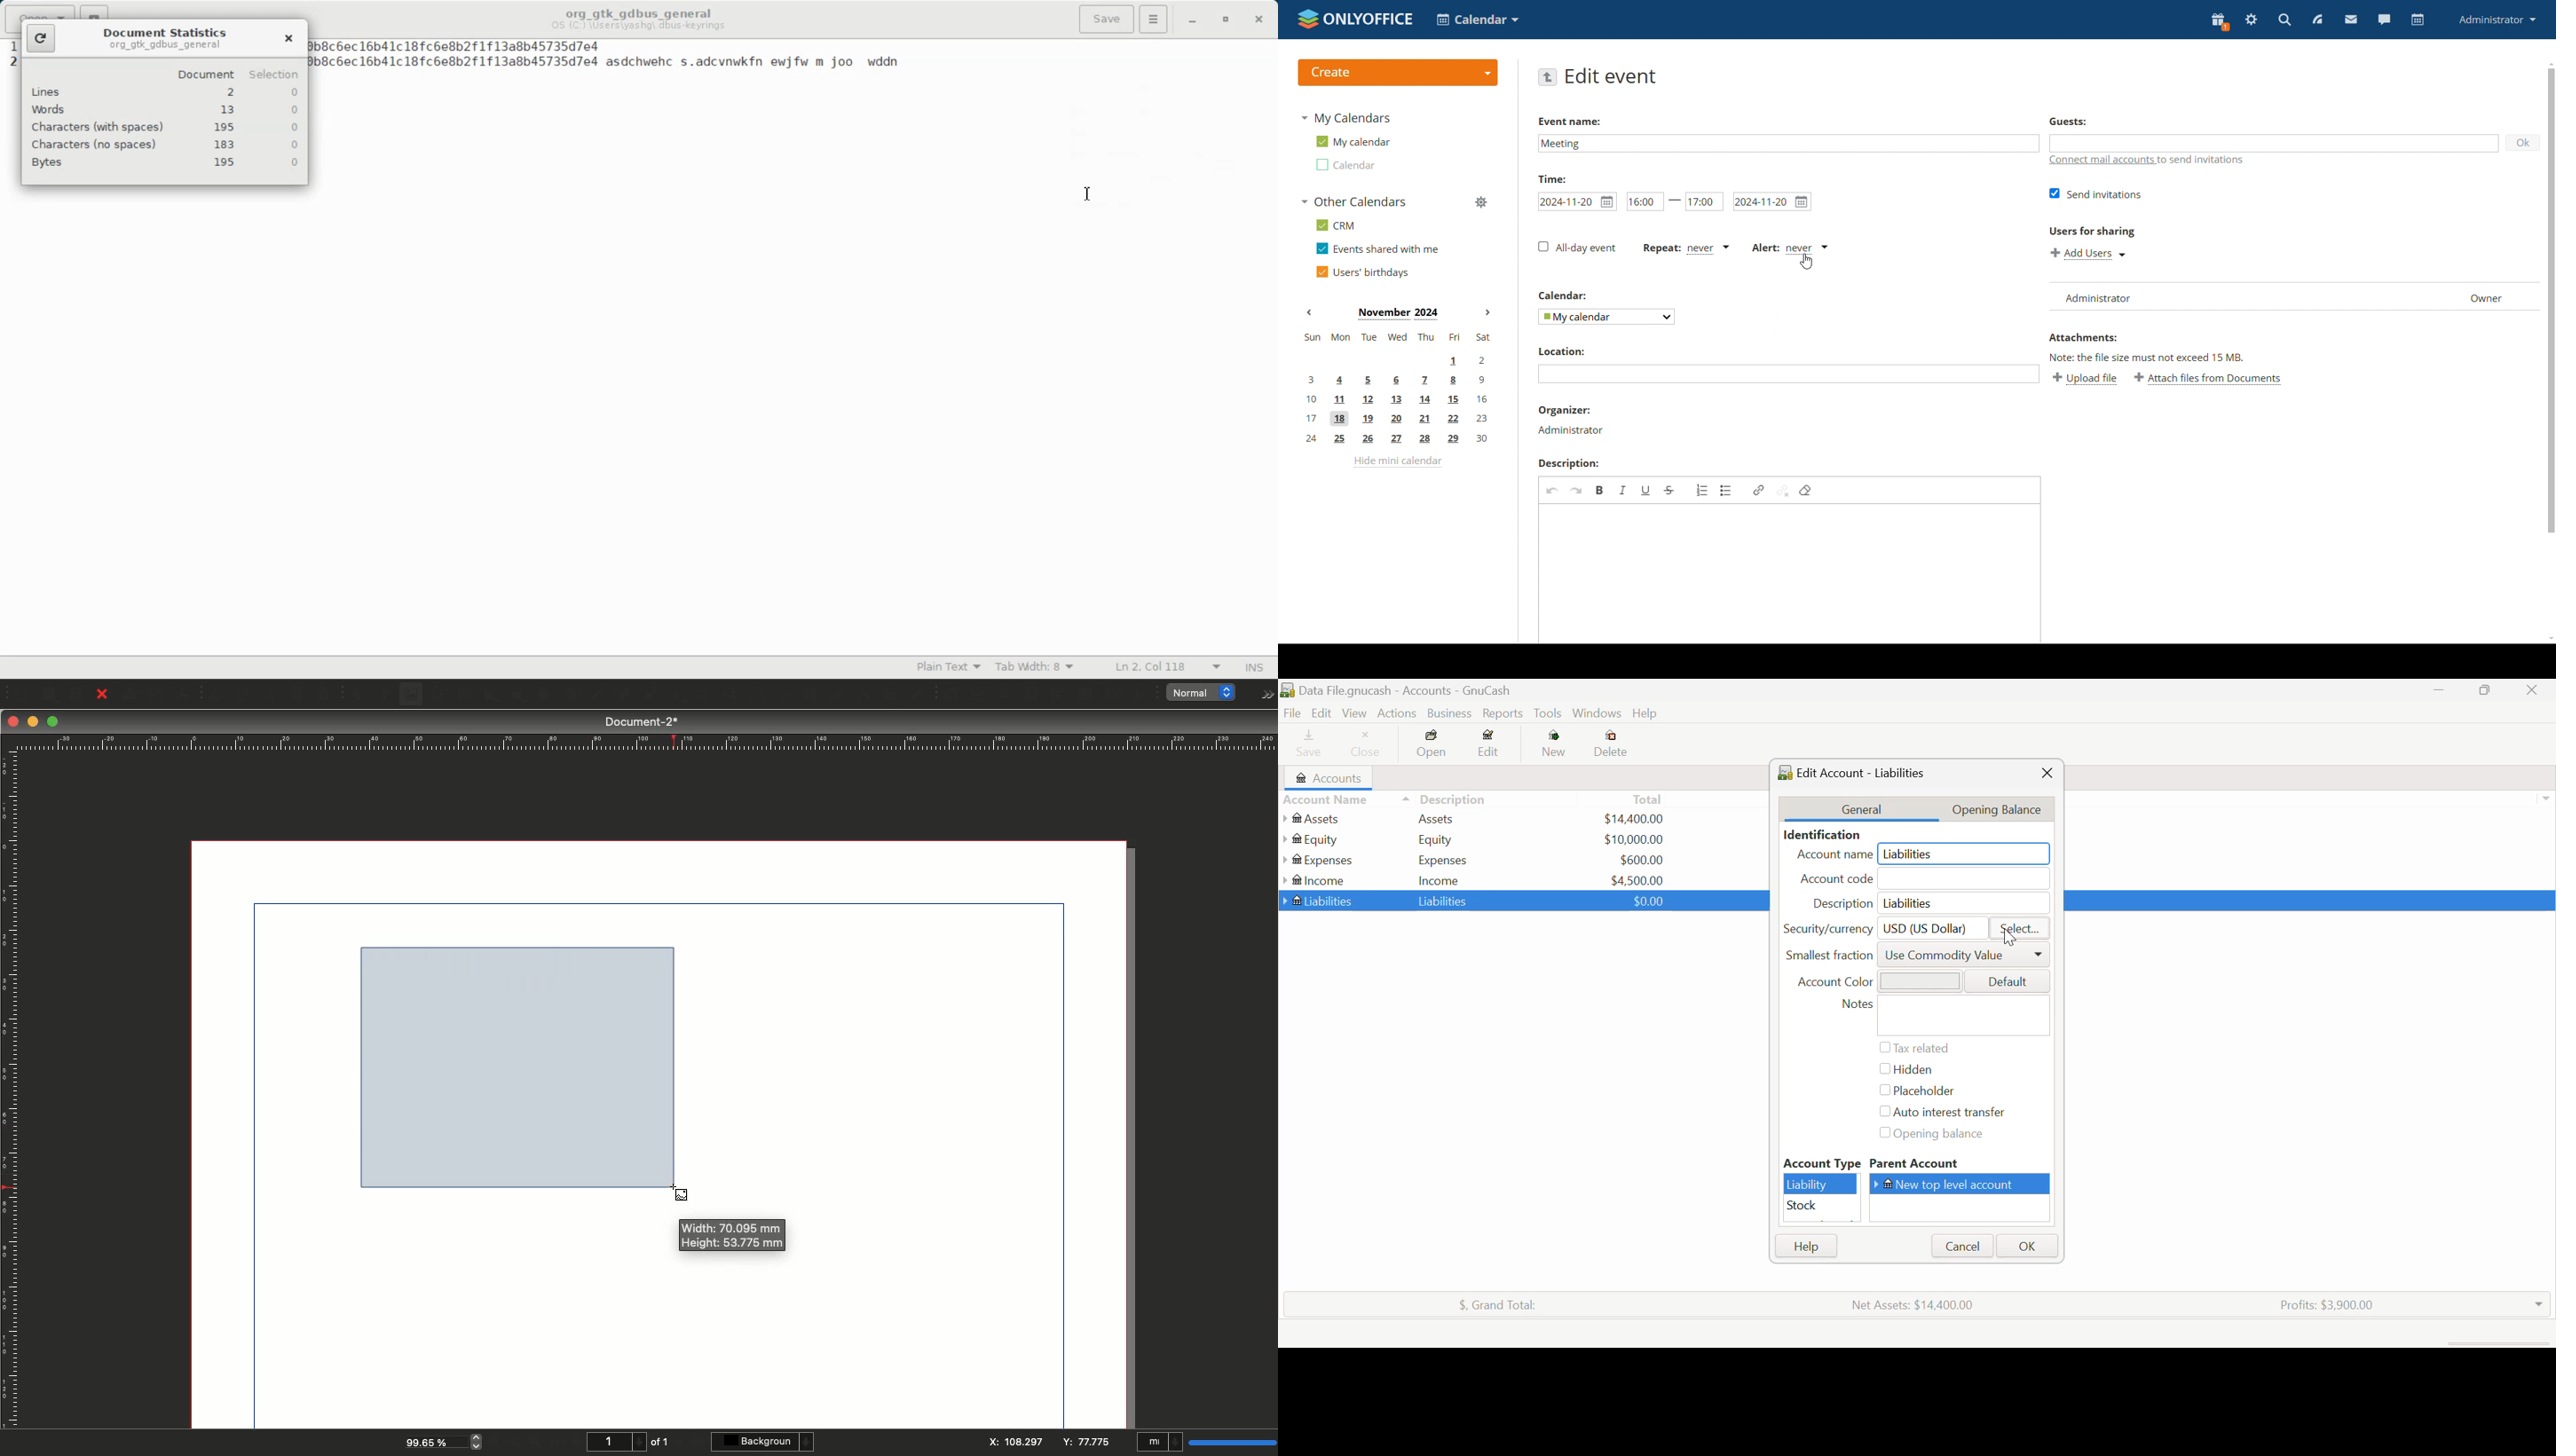 The height and width of the screenshot is (1456, 2576). What do you see at coordinates (1352, 142) in the screenshot?
I see `my calendar` at bounding box center [1352, 142].